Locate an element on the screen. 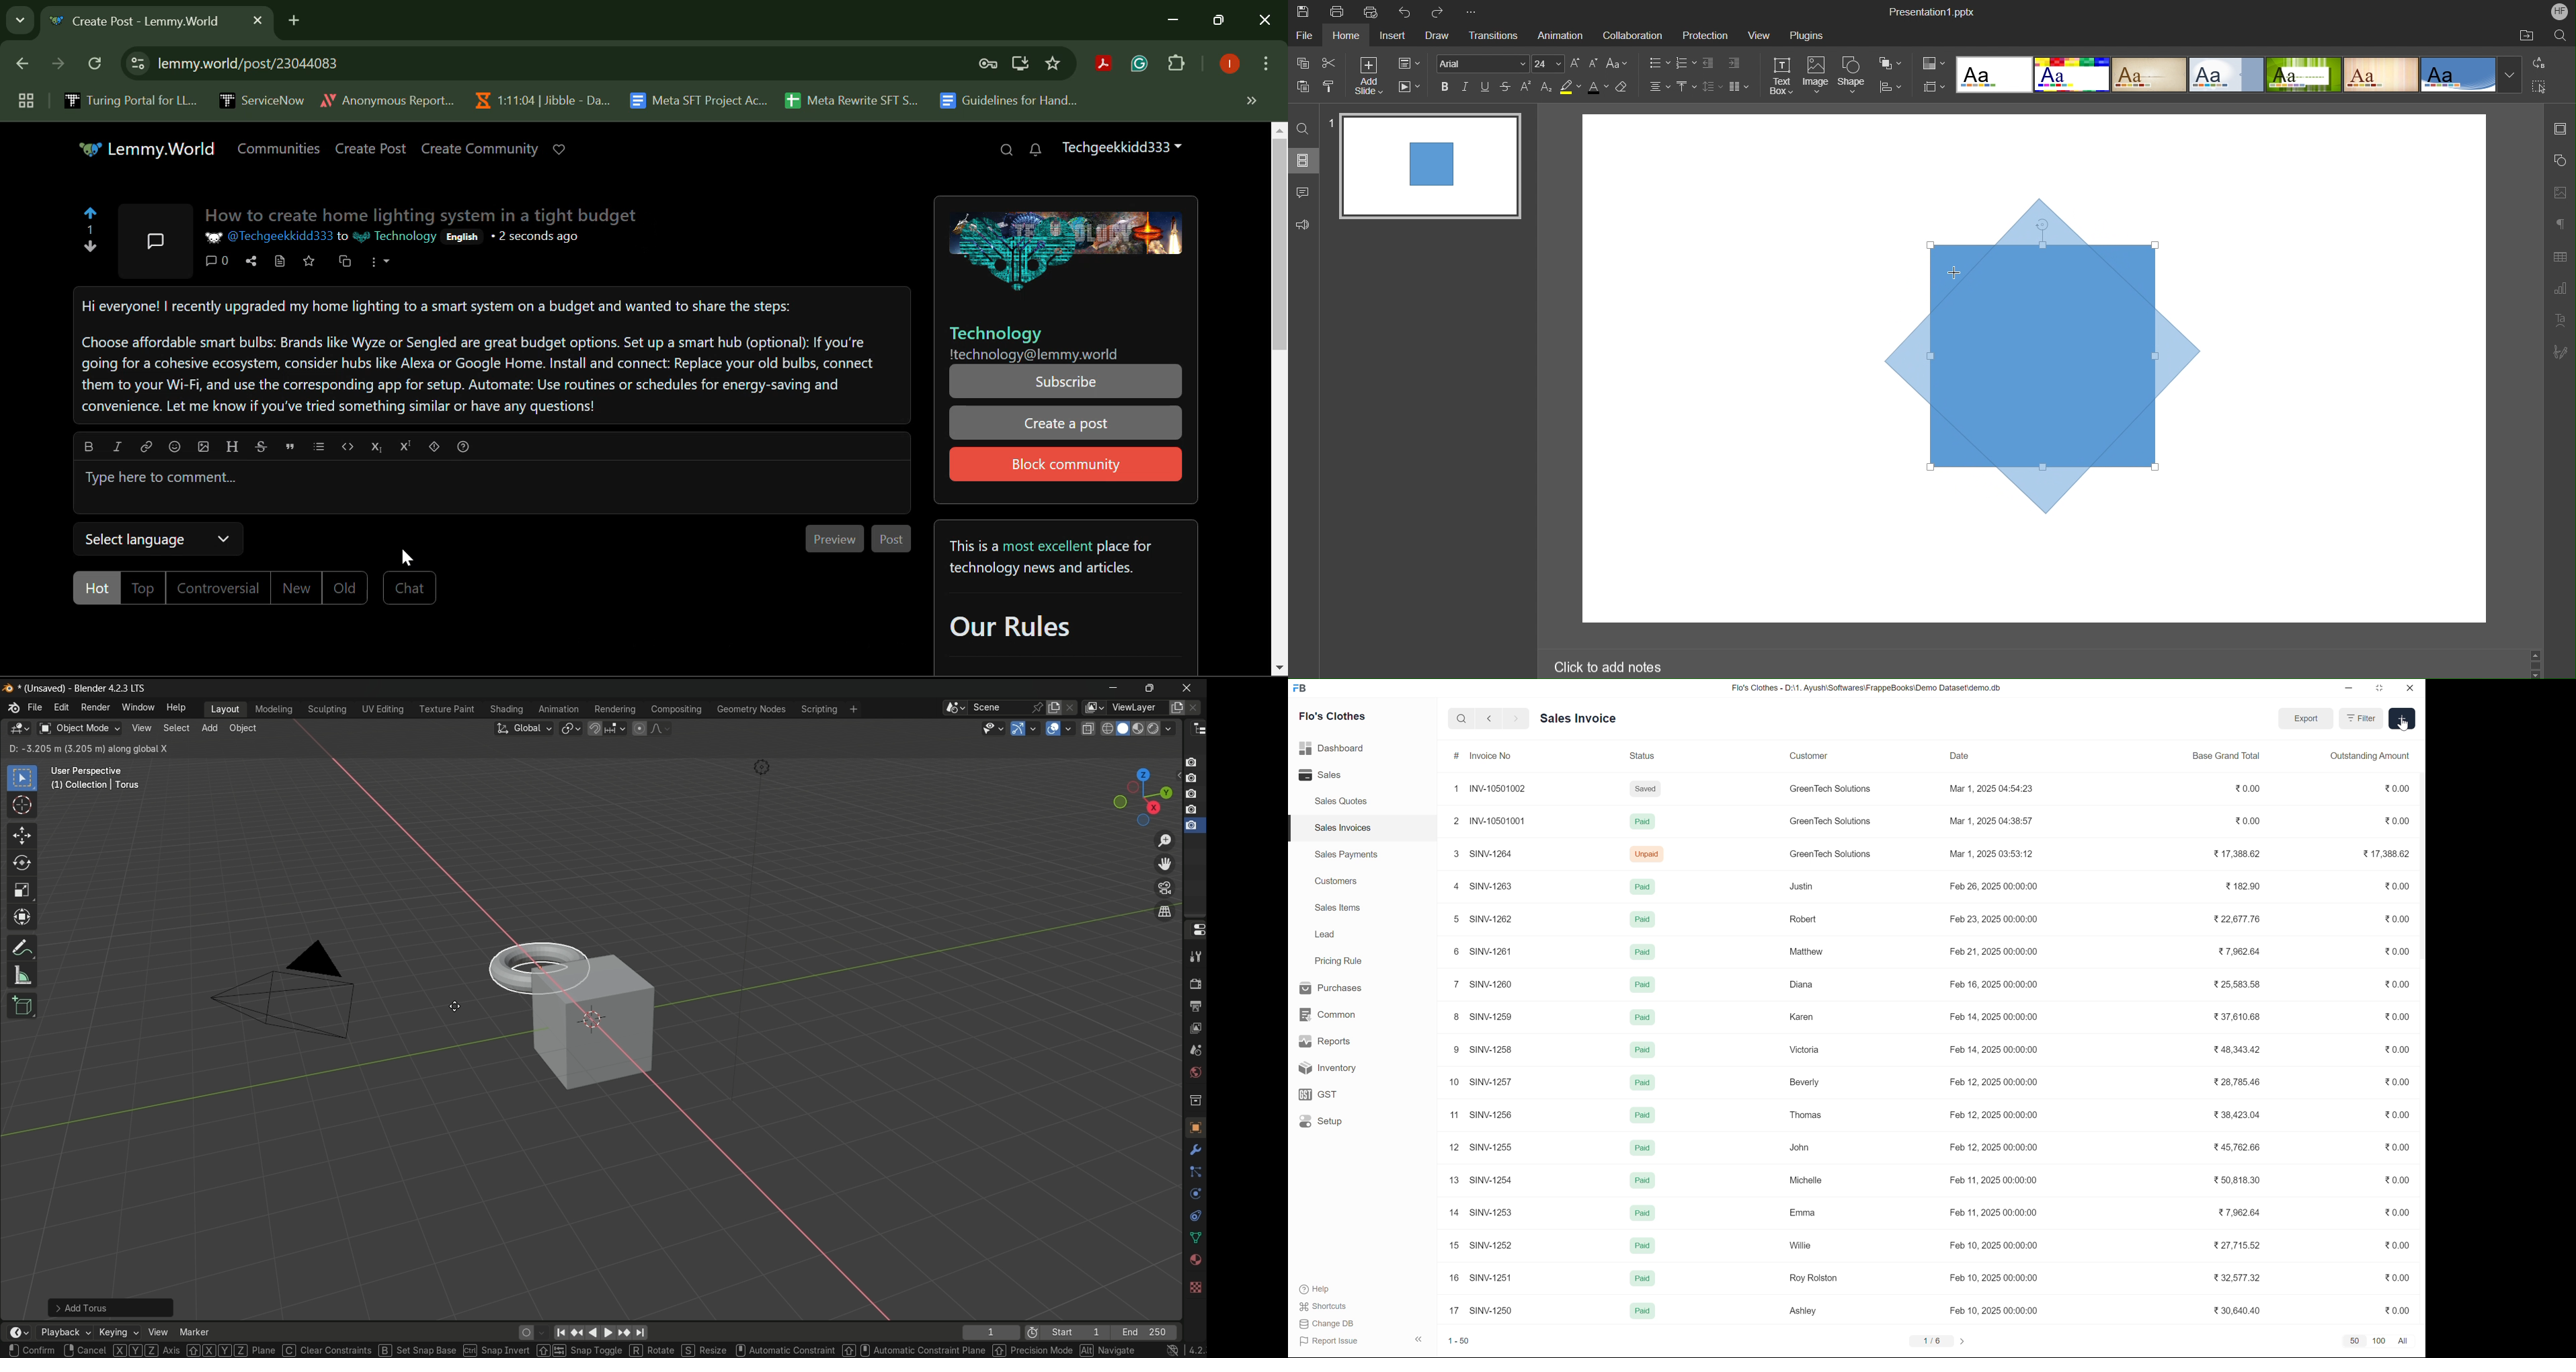 The image size is (2576, 1372). add button is located at coordinates (2401, 720).